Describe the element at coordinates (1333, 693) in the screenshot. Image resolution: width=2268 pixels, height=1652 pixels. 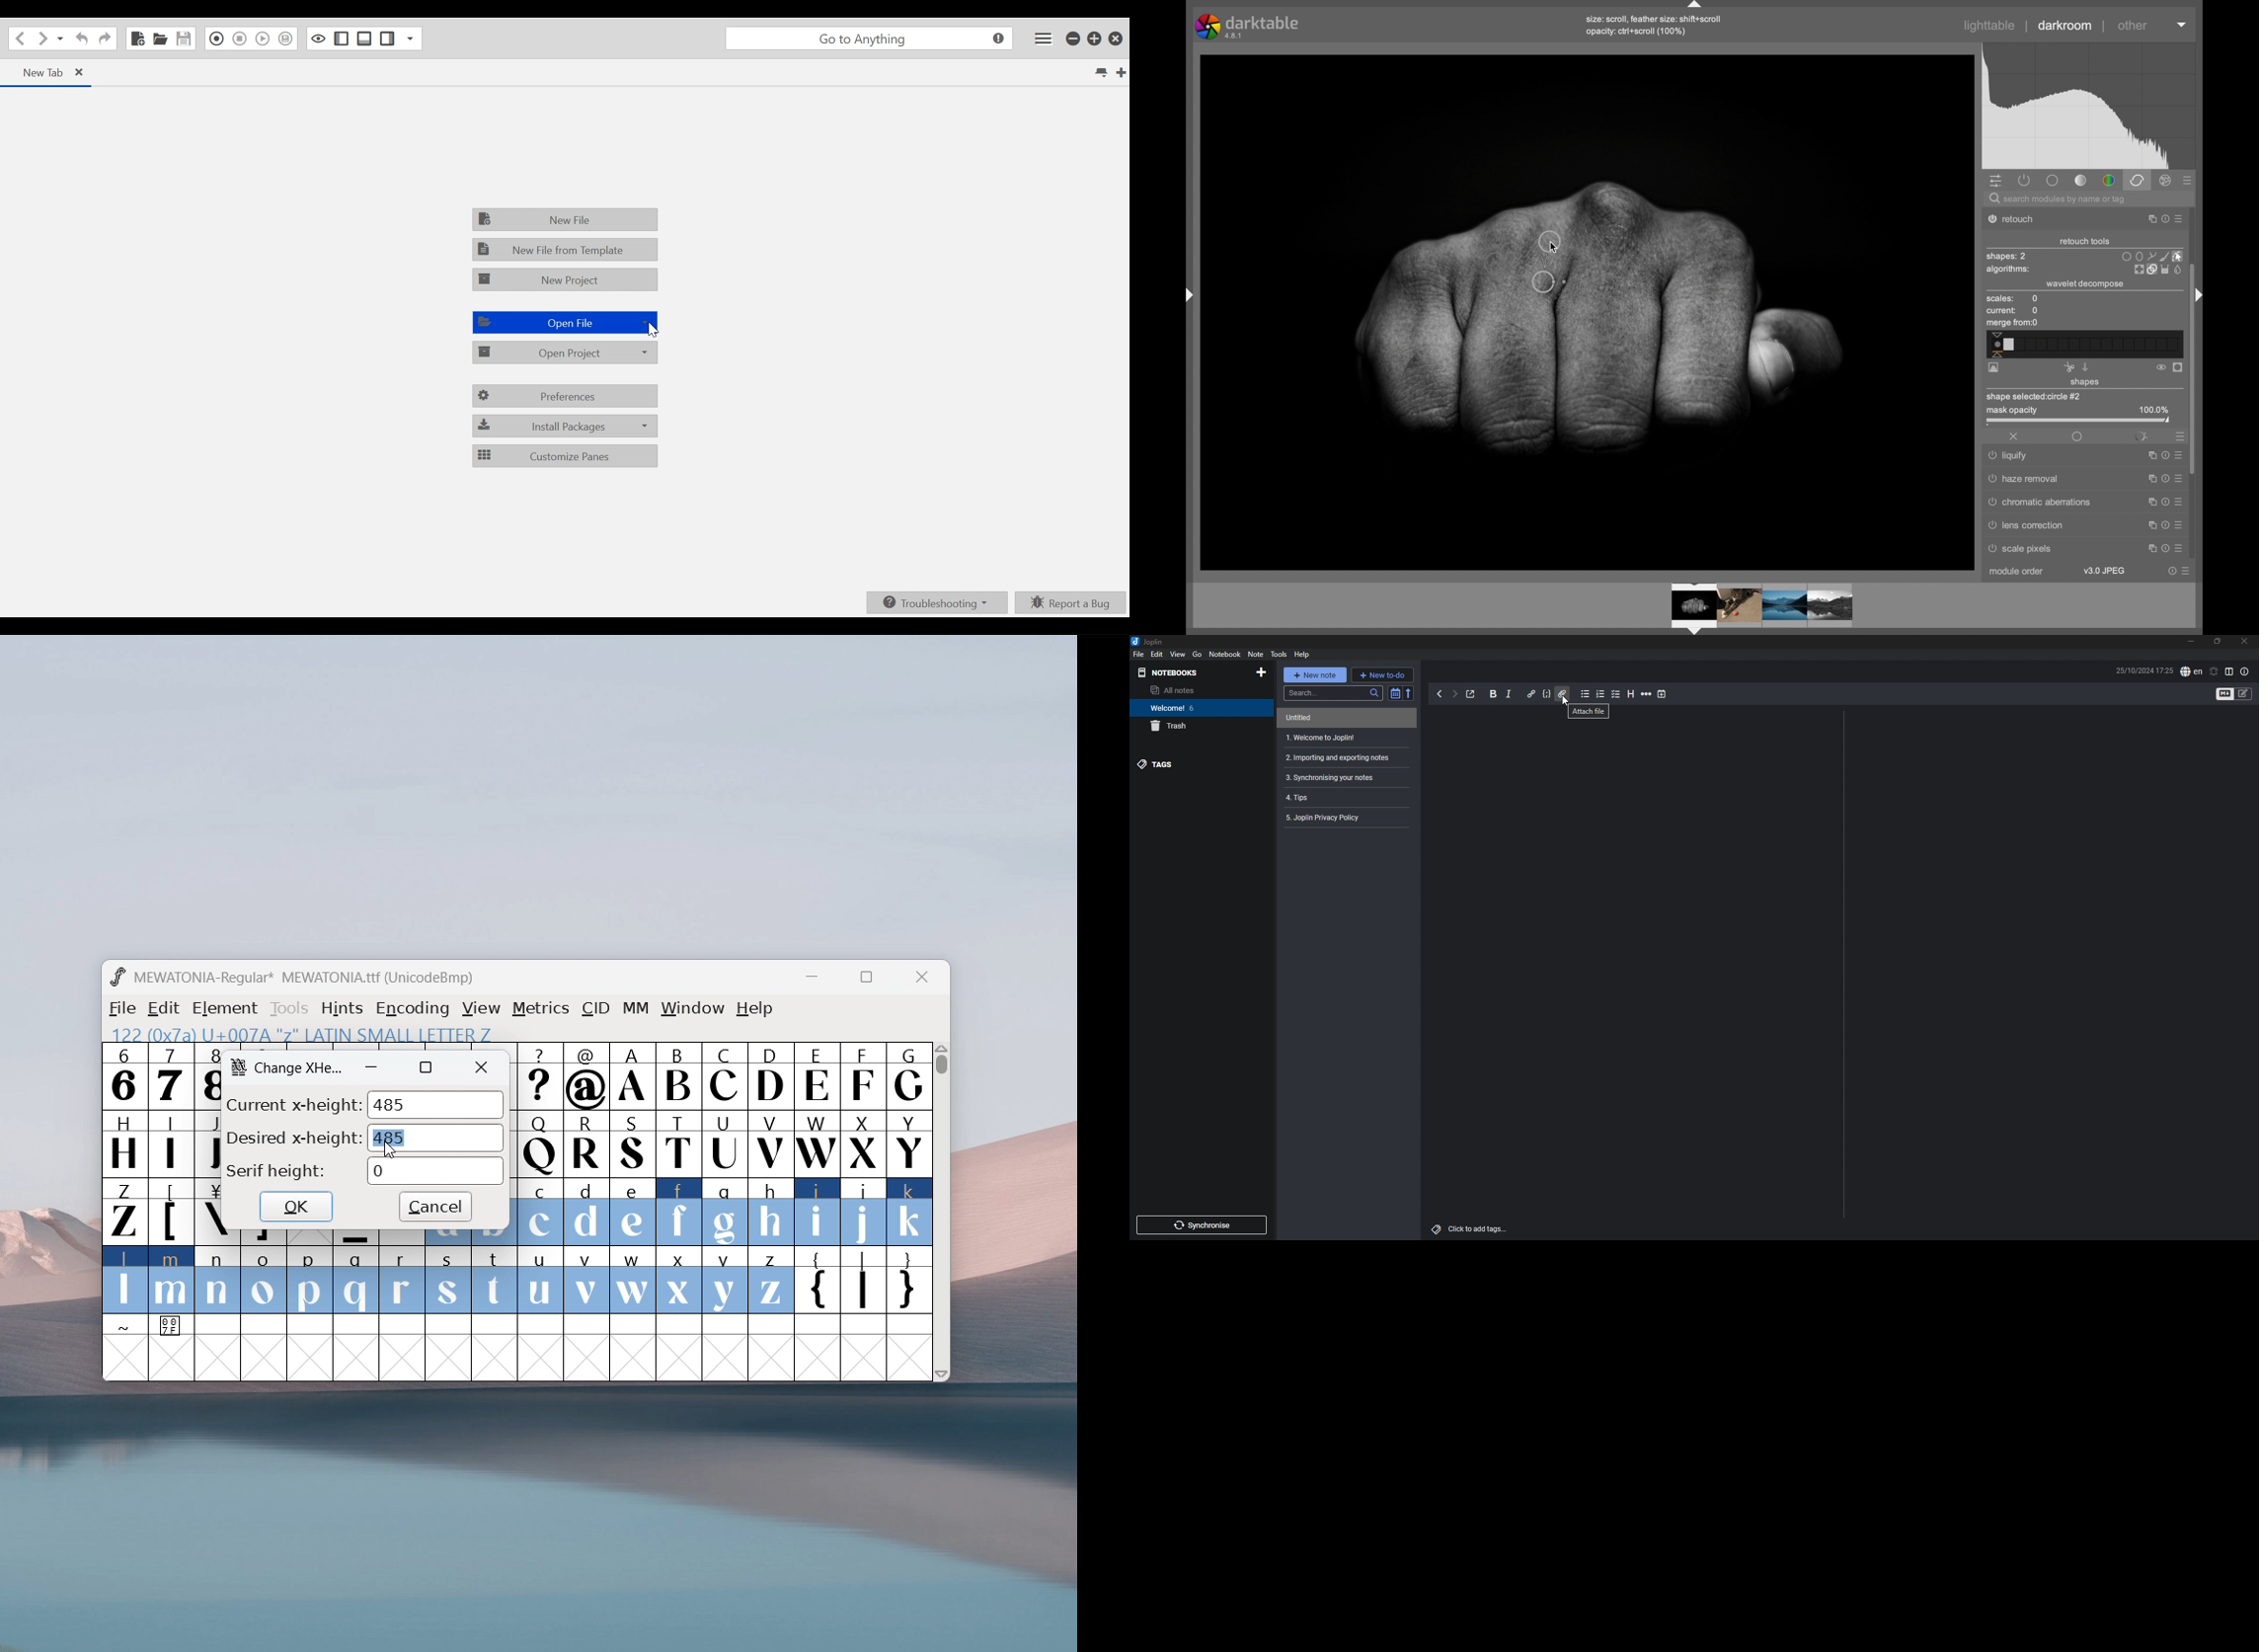
I see `search bar` at that location.